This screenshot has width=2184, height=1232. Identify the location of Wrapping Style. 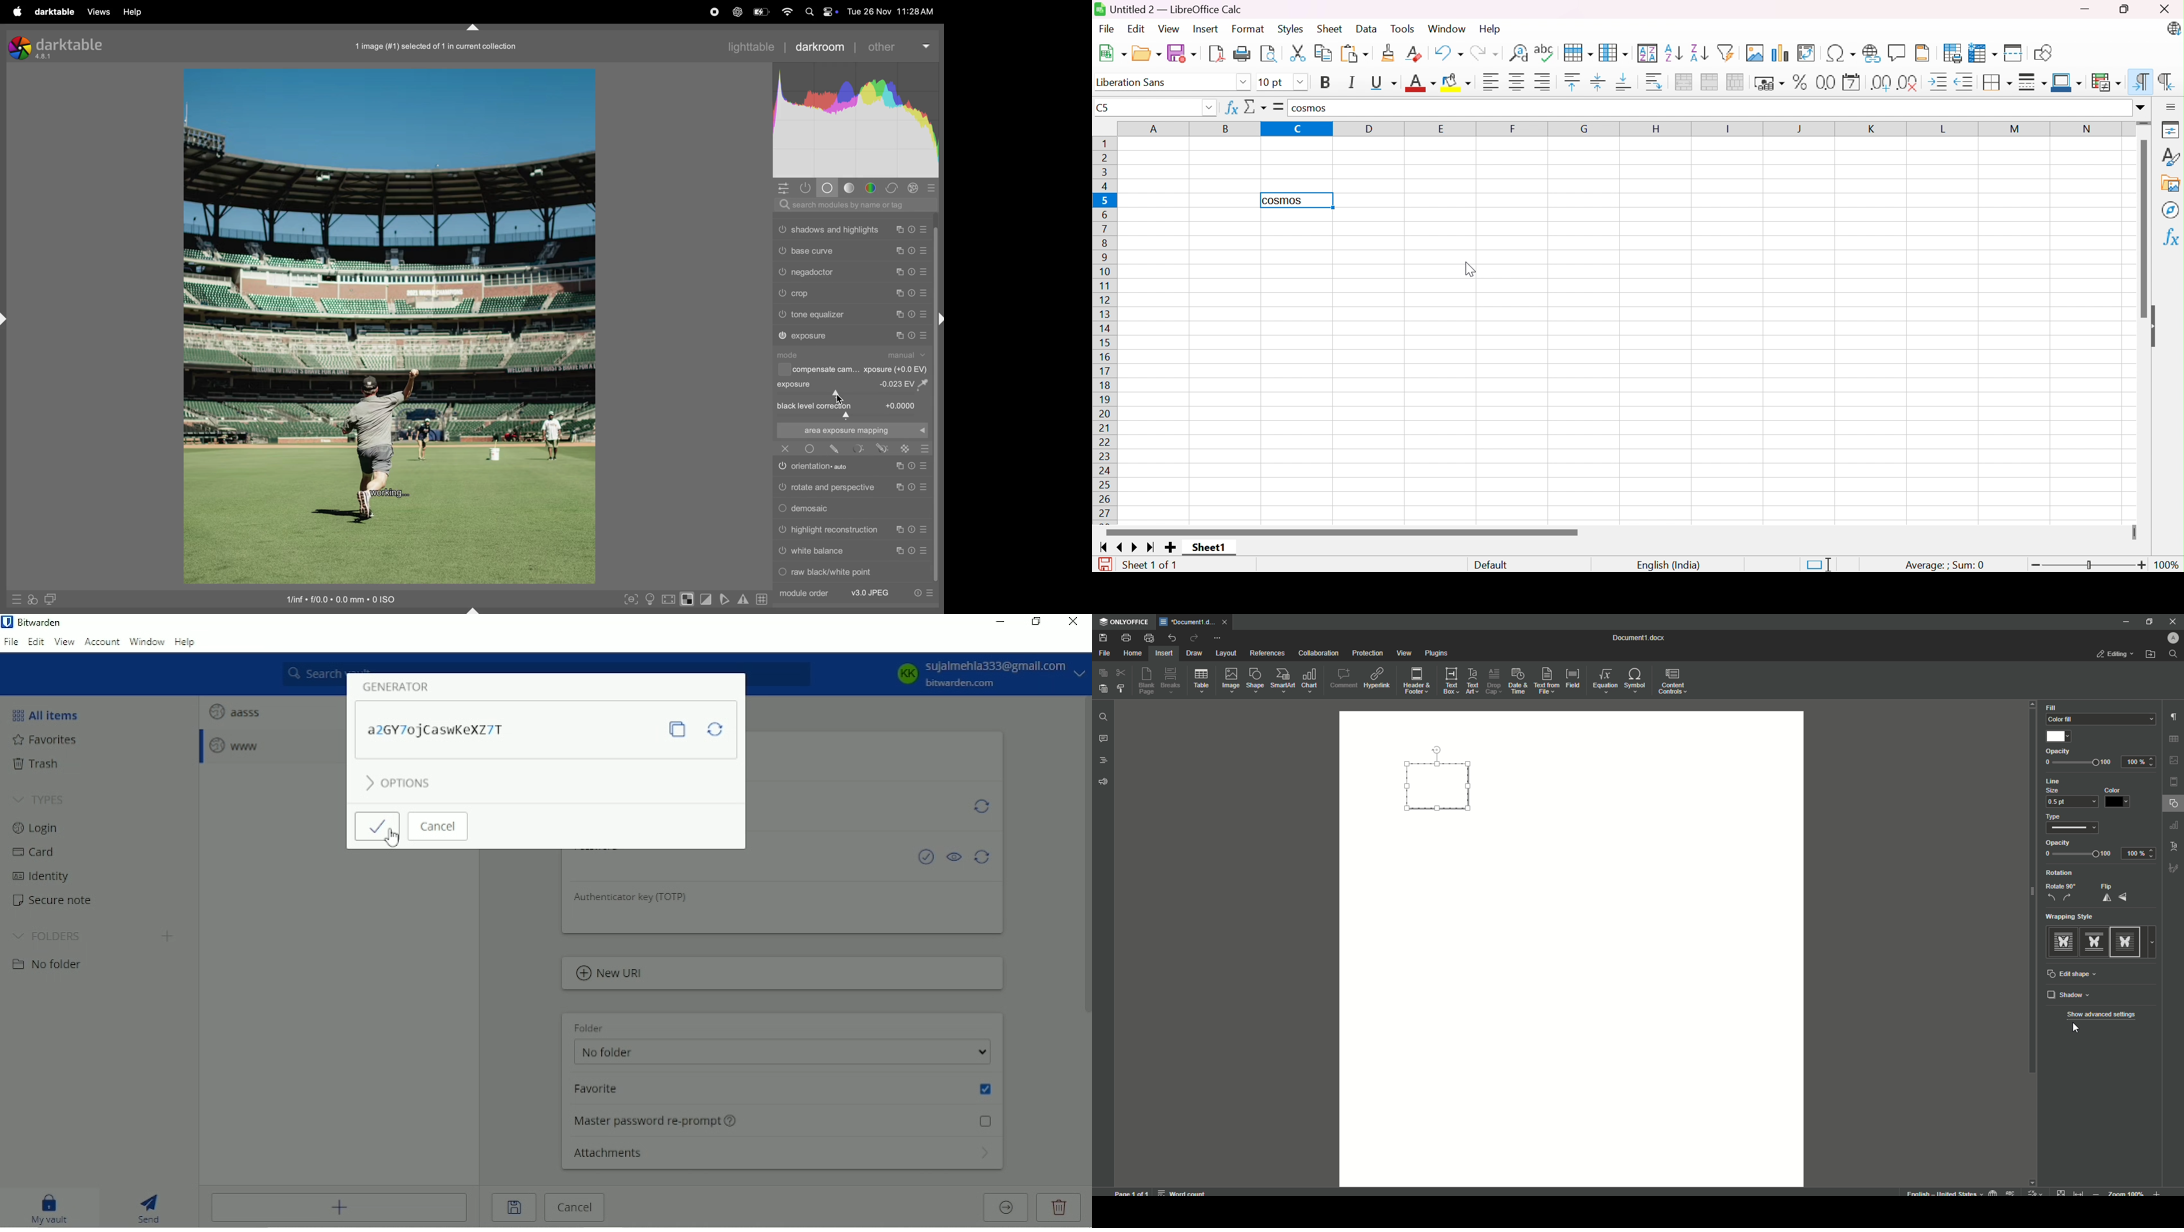
(2075, 917).